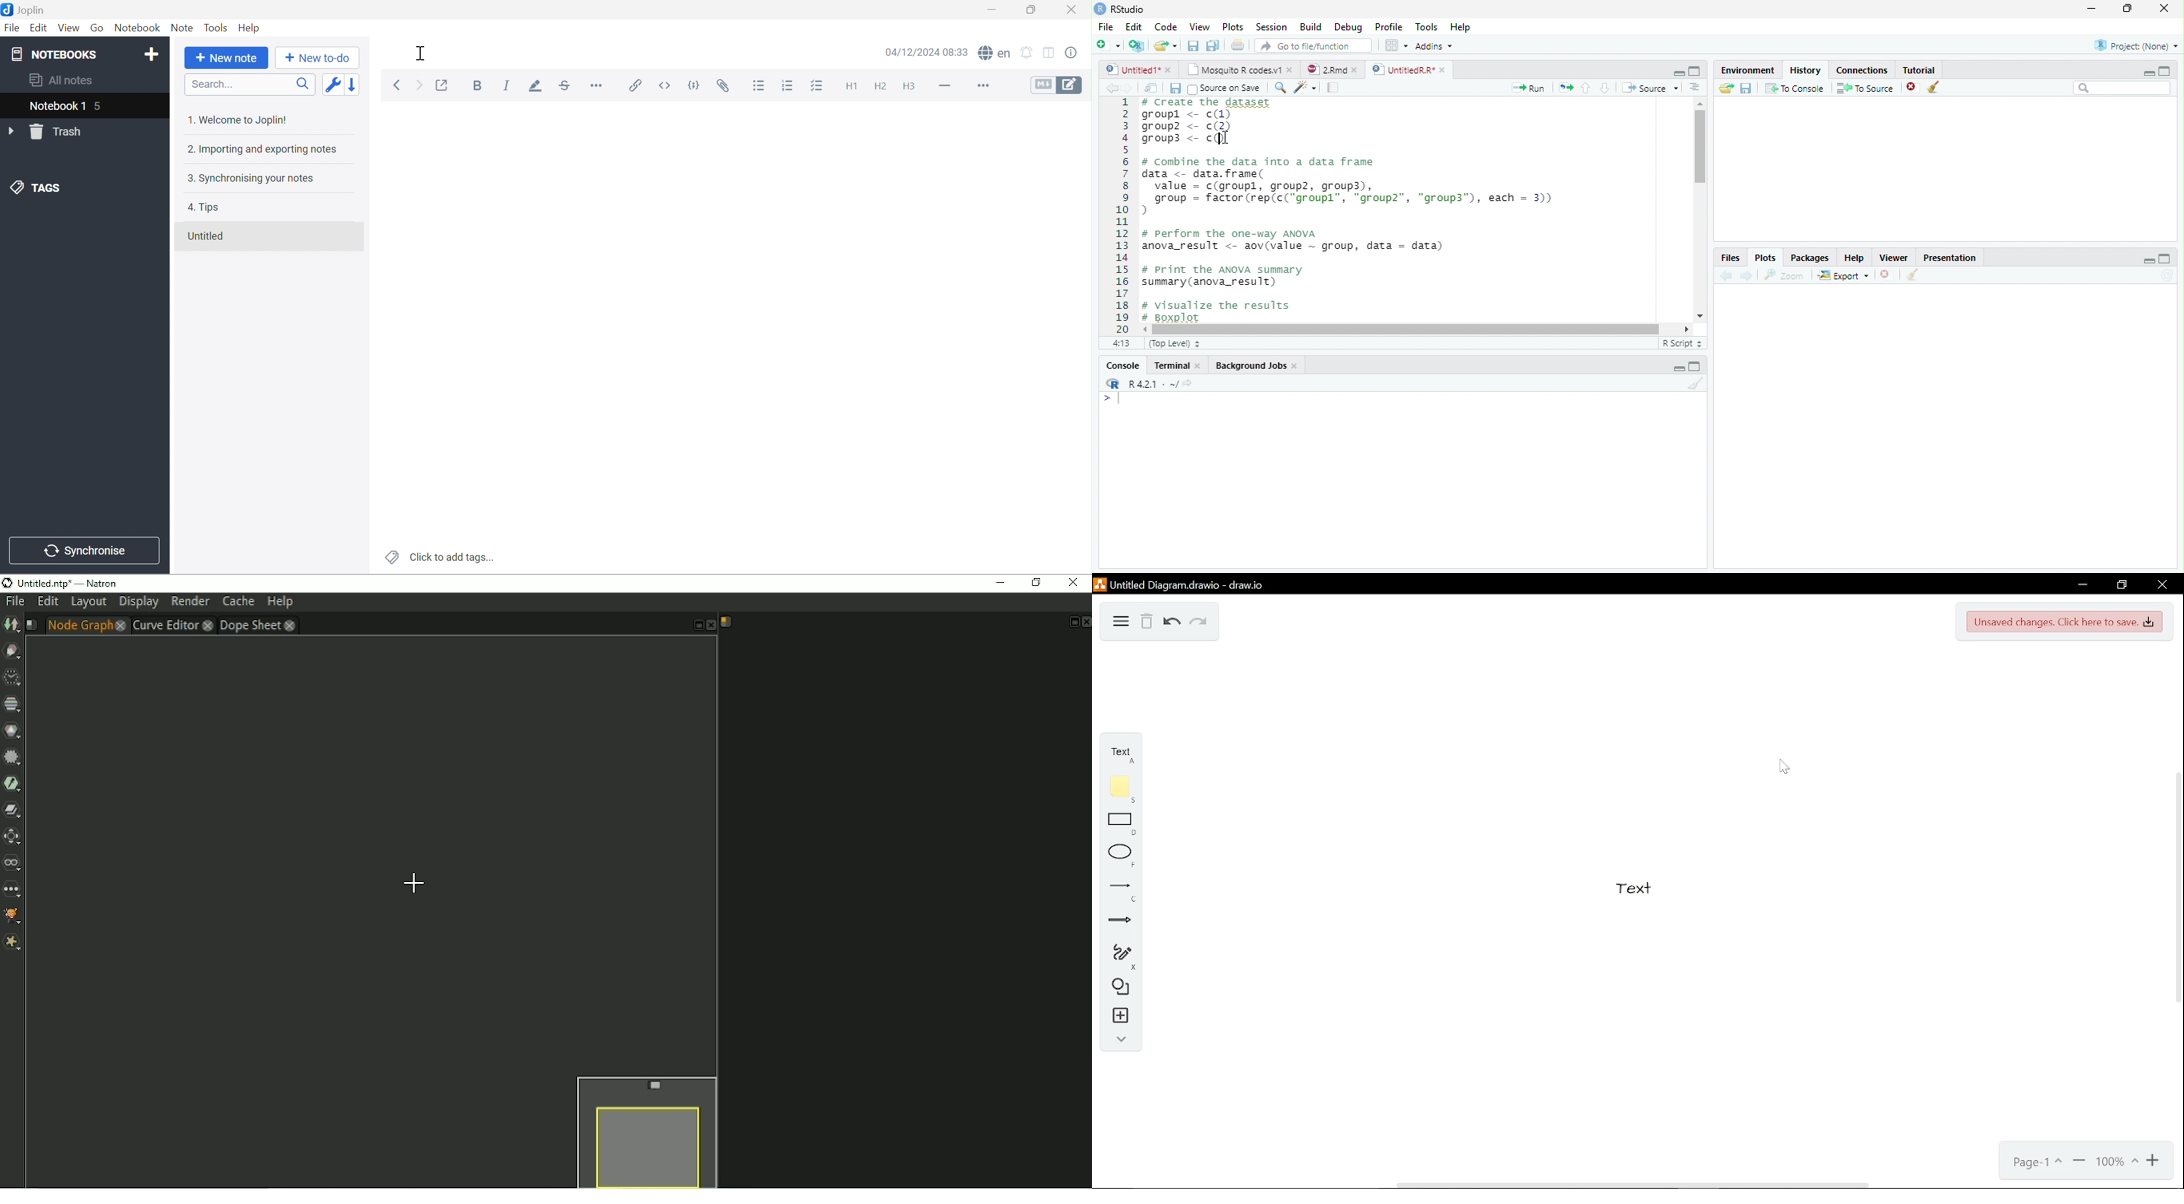 The width and height of the screenshot is (2184, 1204). I want to click on Zoom in, so click(2155, 1161).